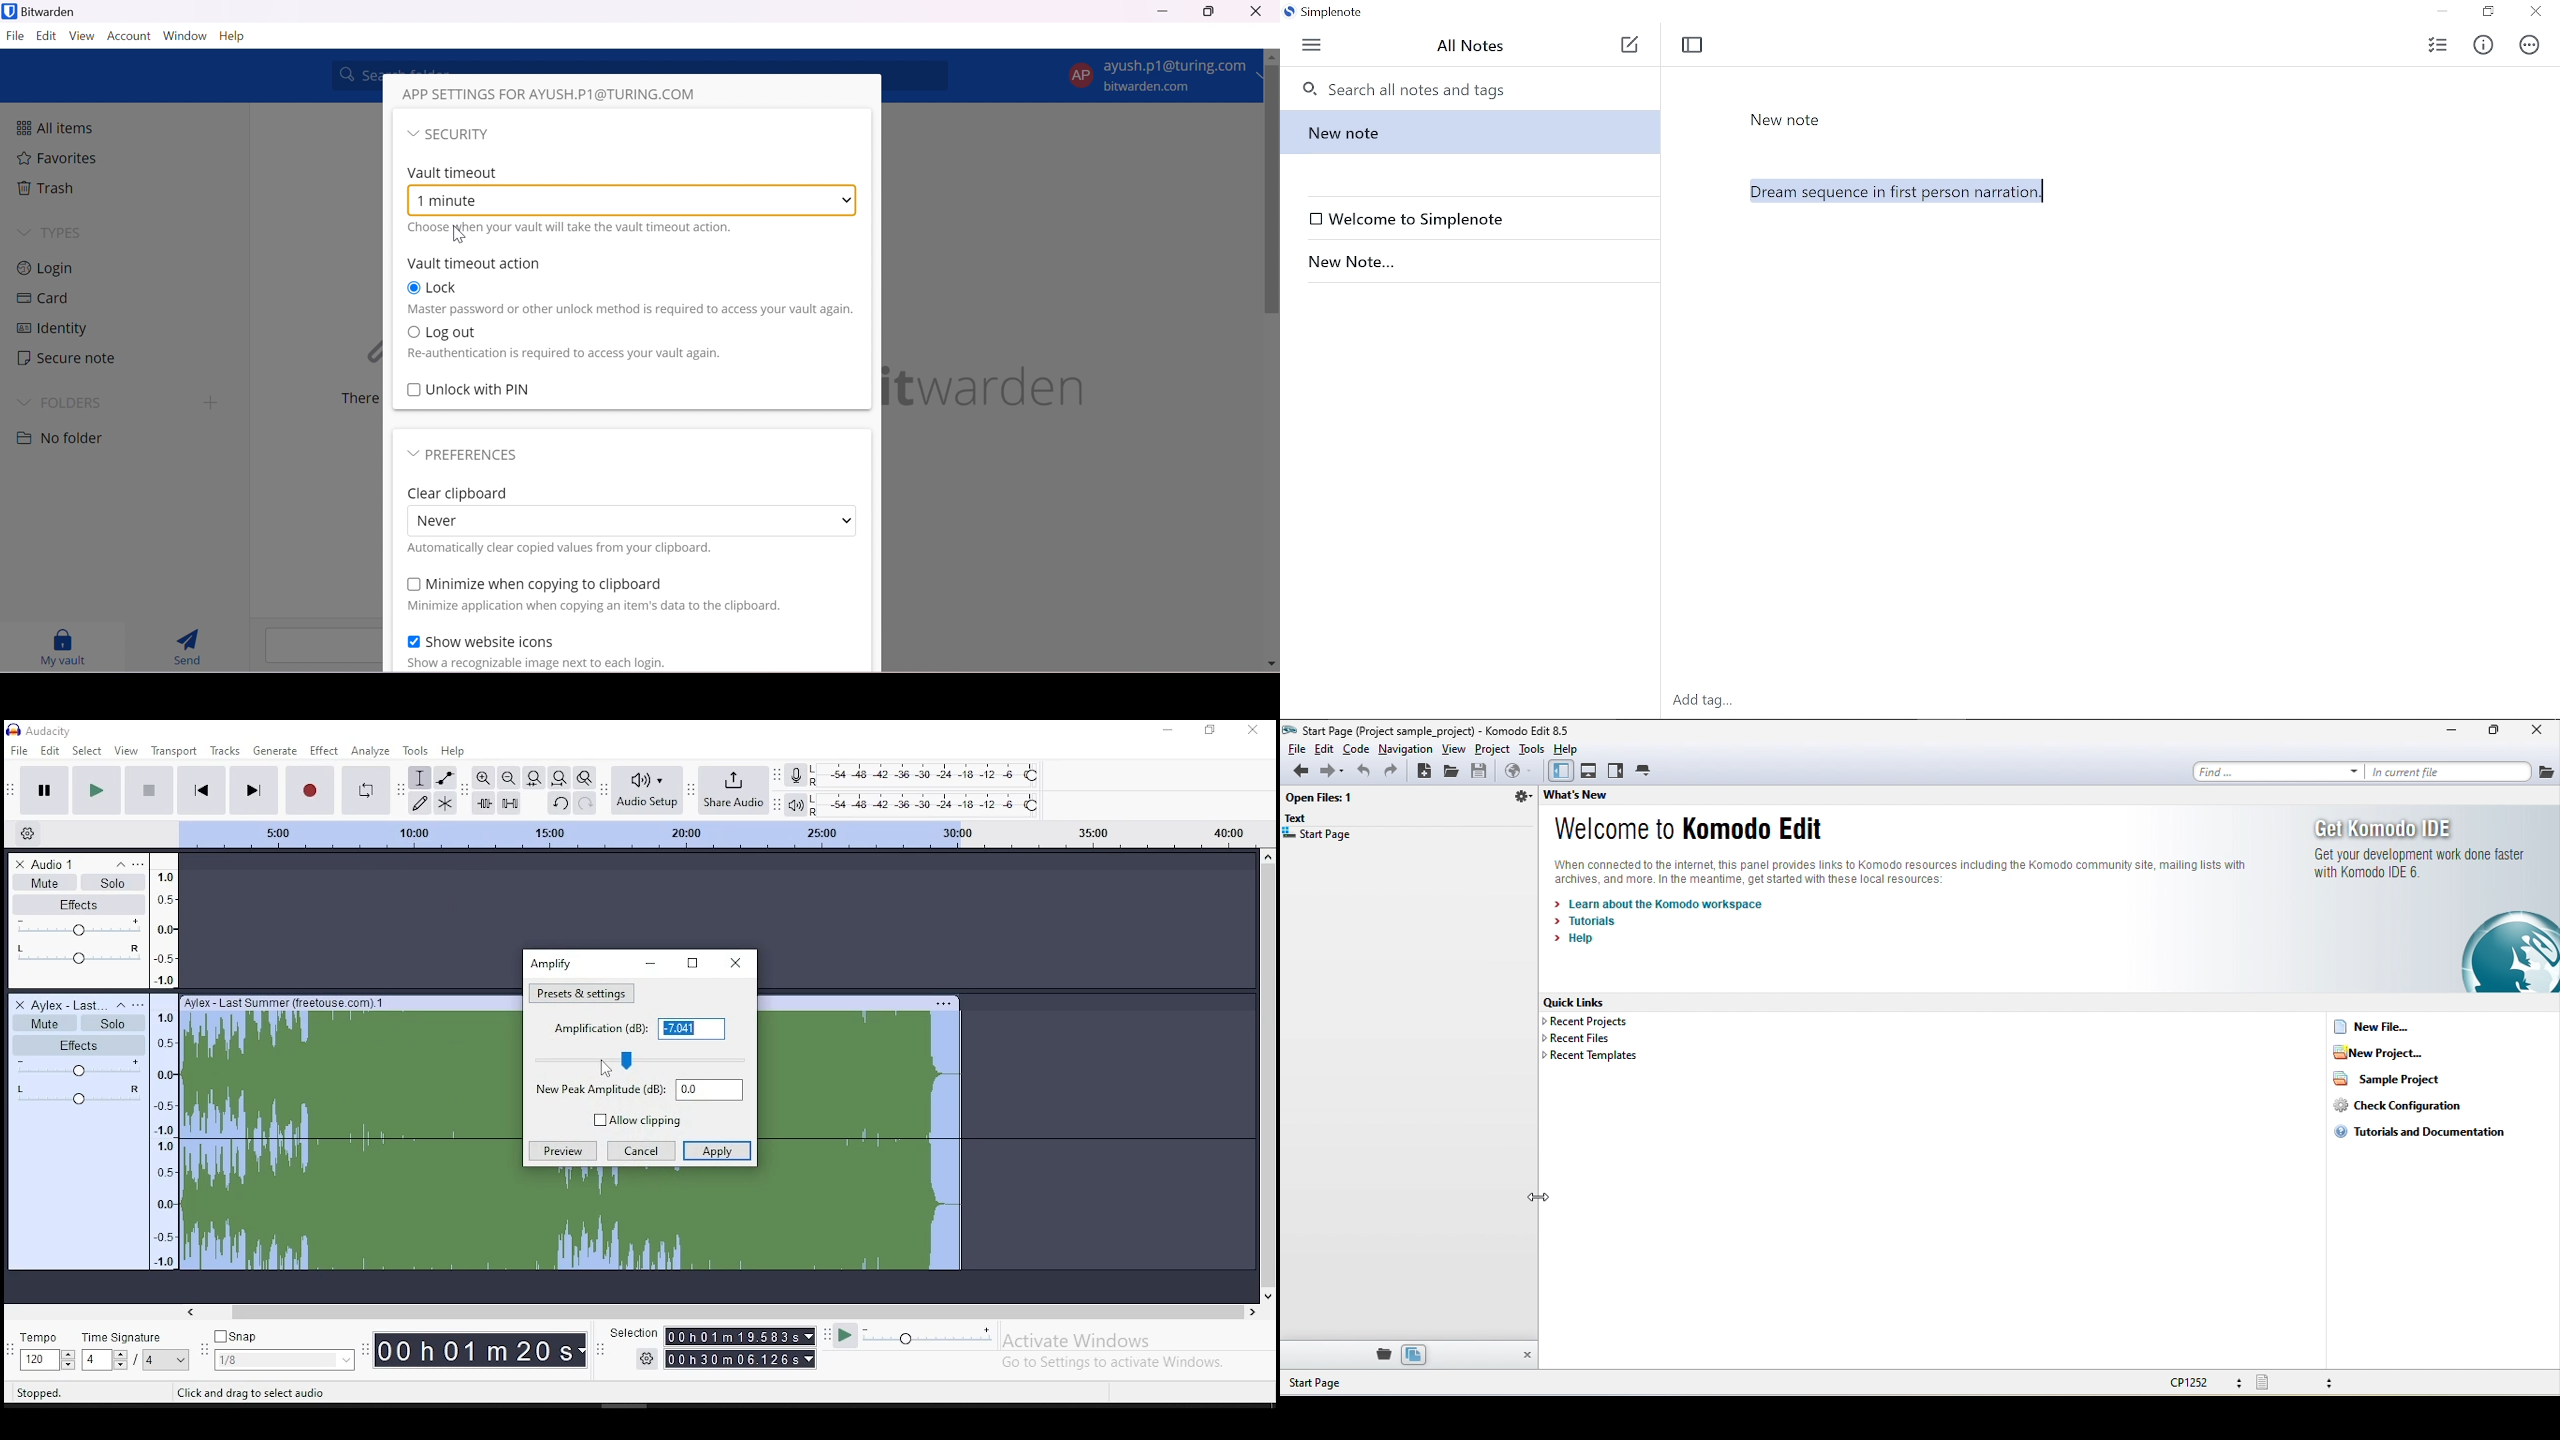 The image size is (2576, 1456). What do you see at coordinates (59, 159) in the screenshot?
I see `Favorites` at bounding box center [59, 159].